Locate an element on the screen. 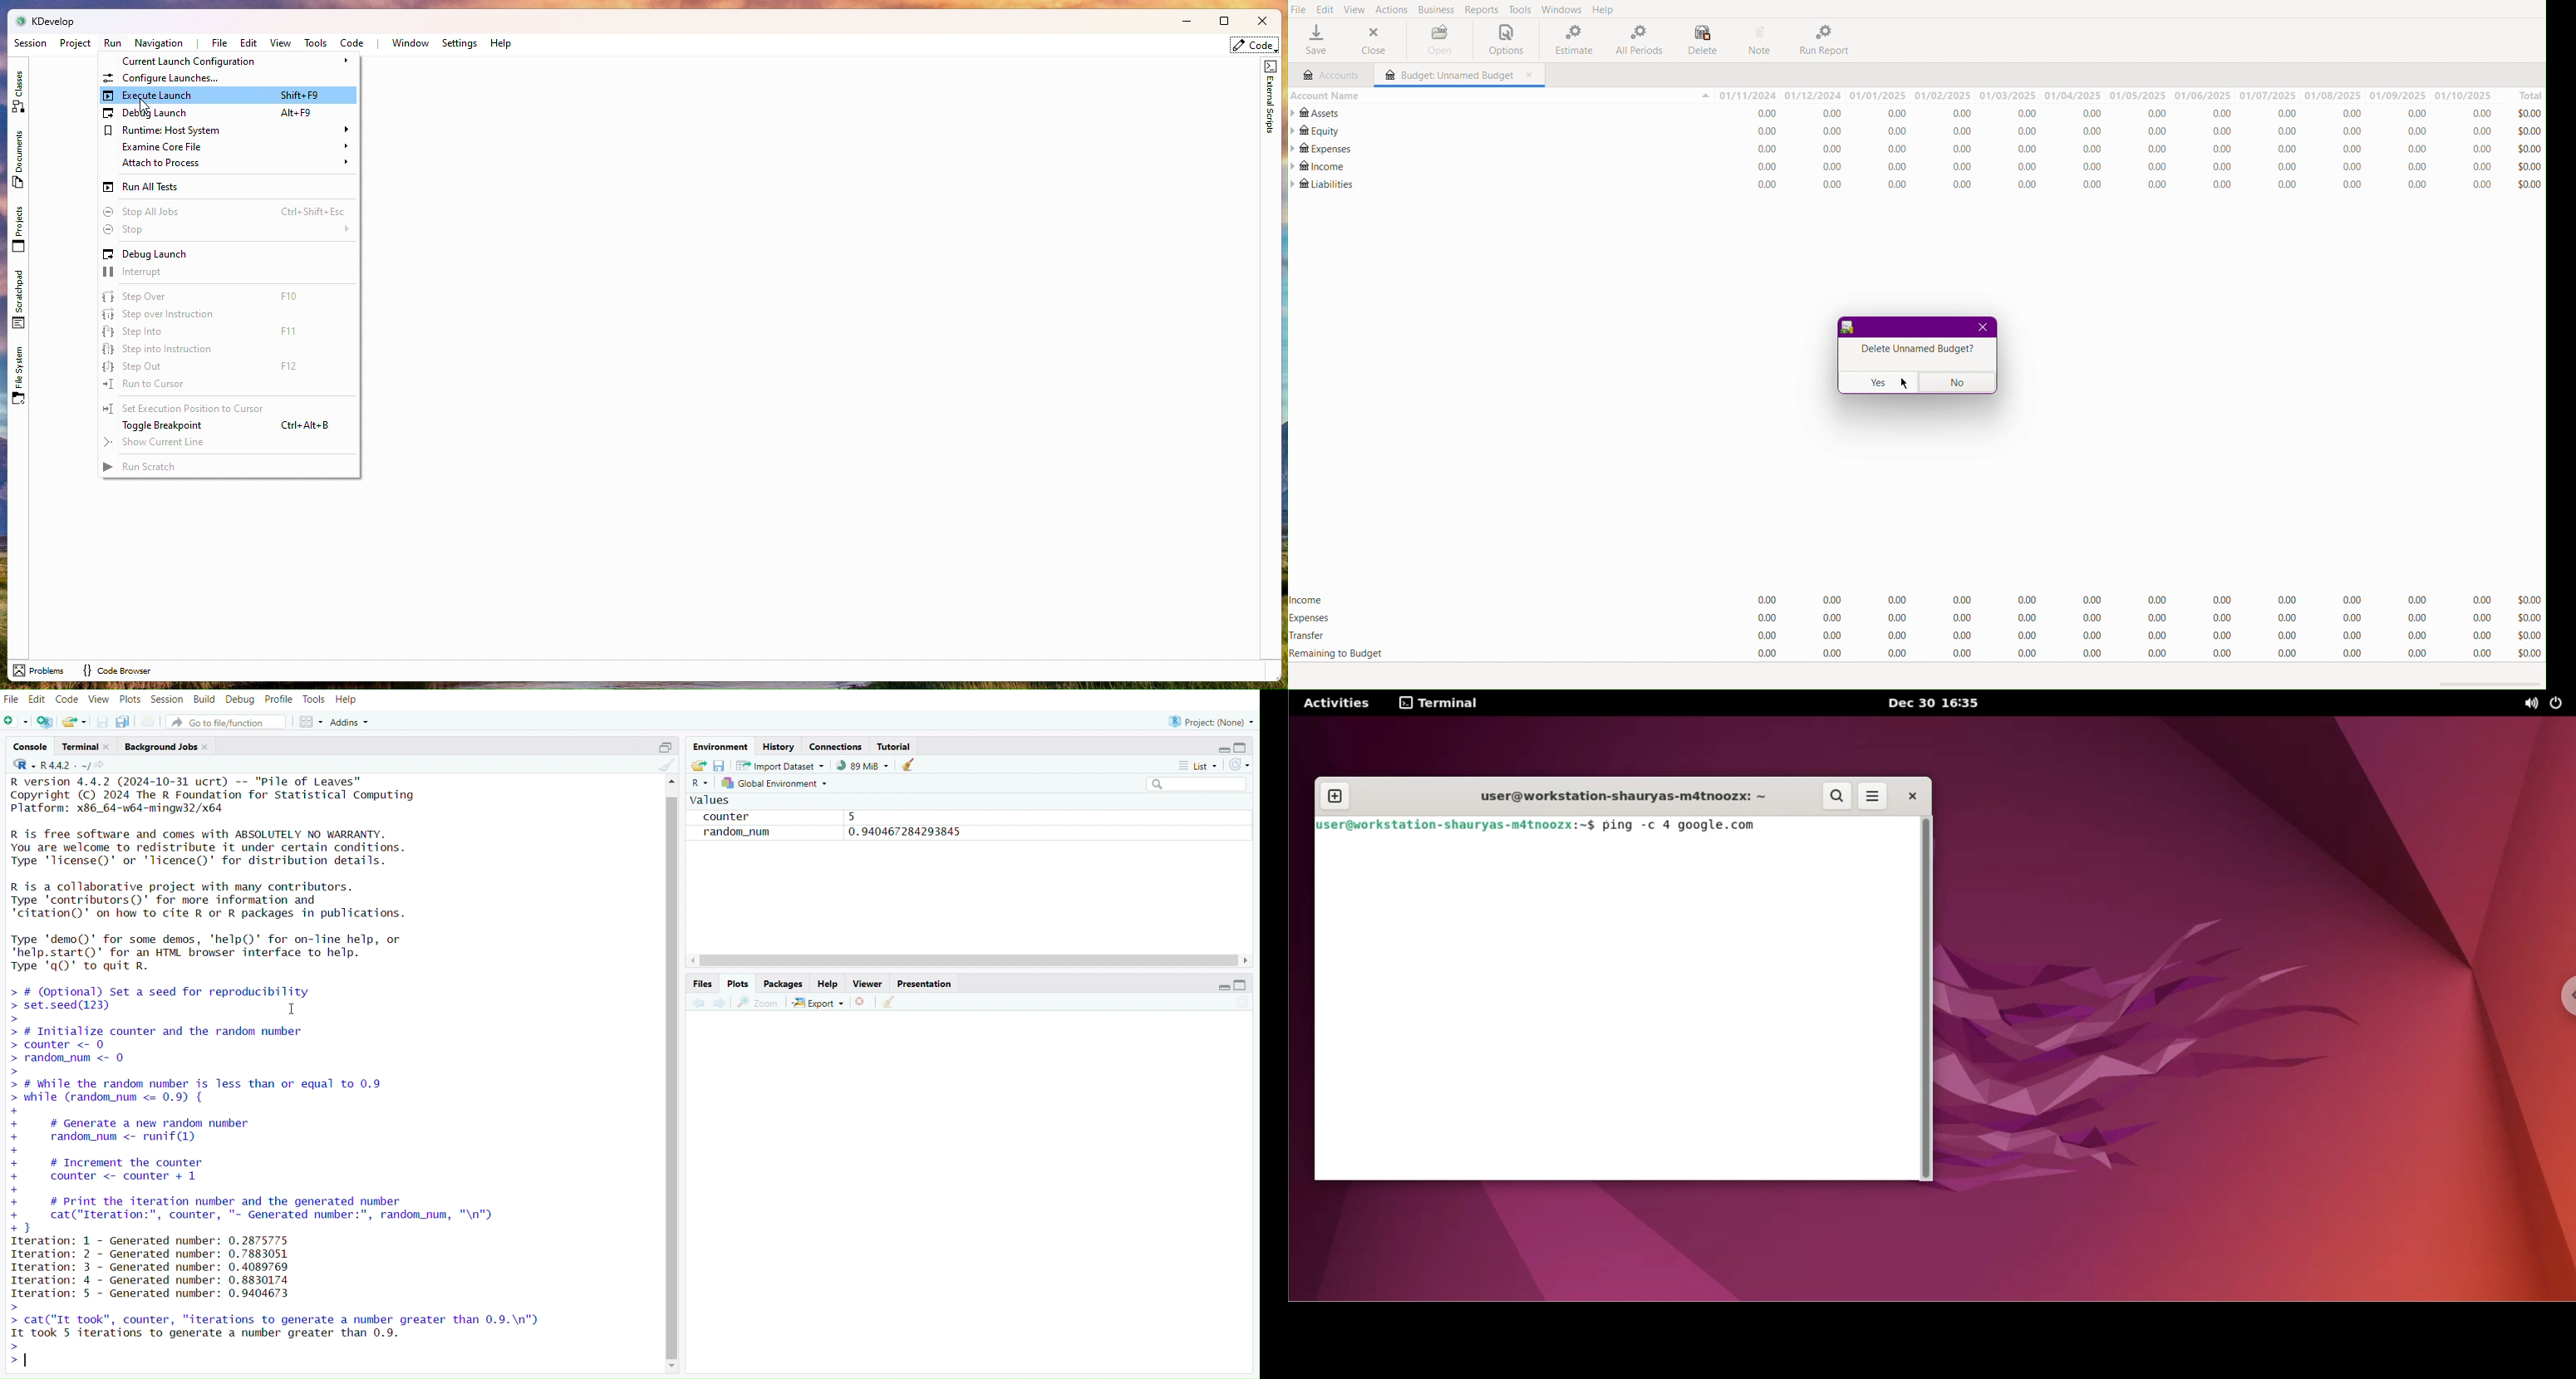 This screenshot has width=2576, height=1400. View the current working directory is located at coordinates (113, 766).